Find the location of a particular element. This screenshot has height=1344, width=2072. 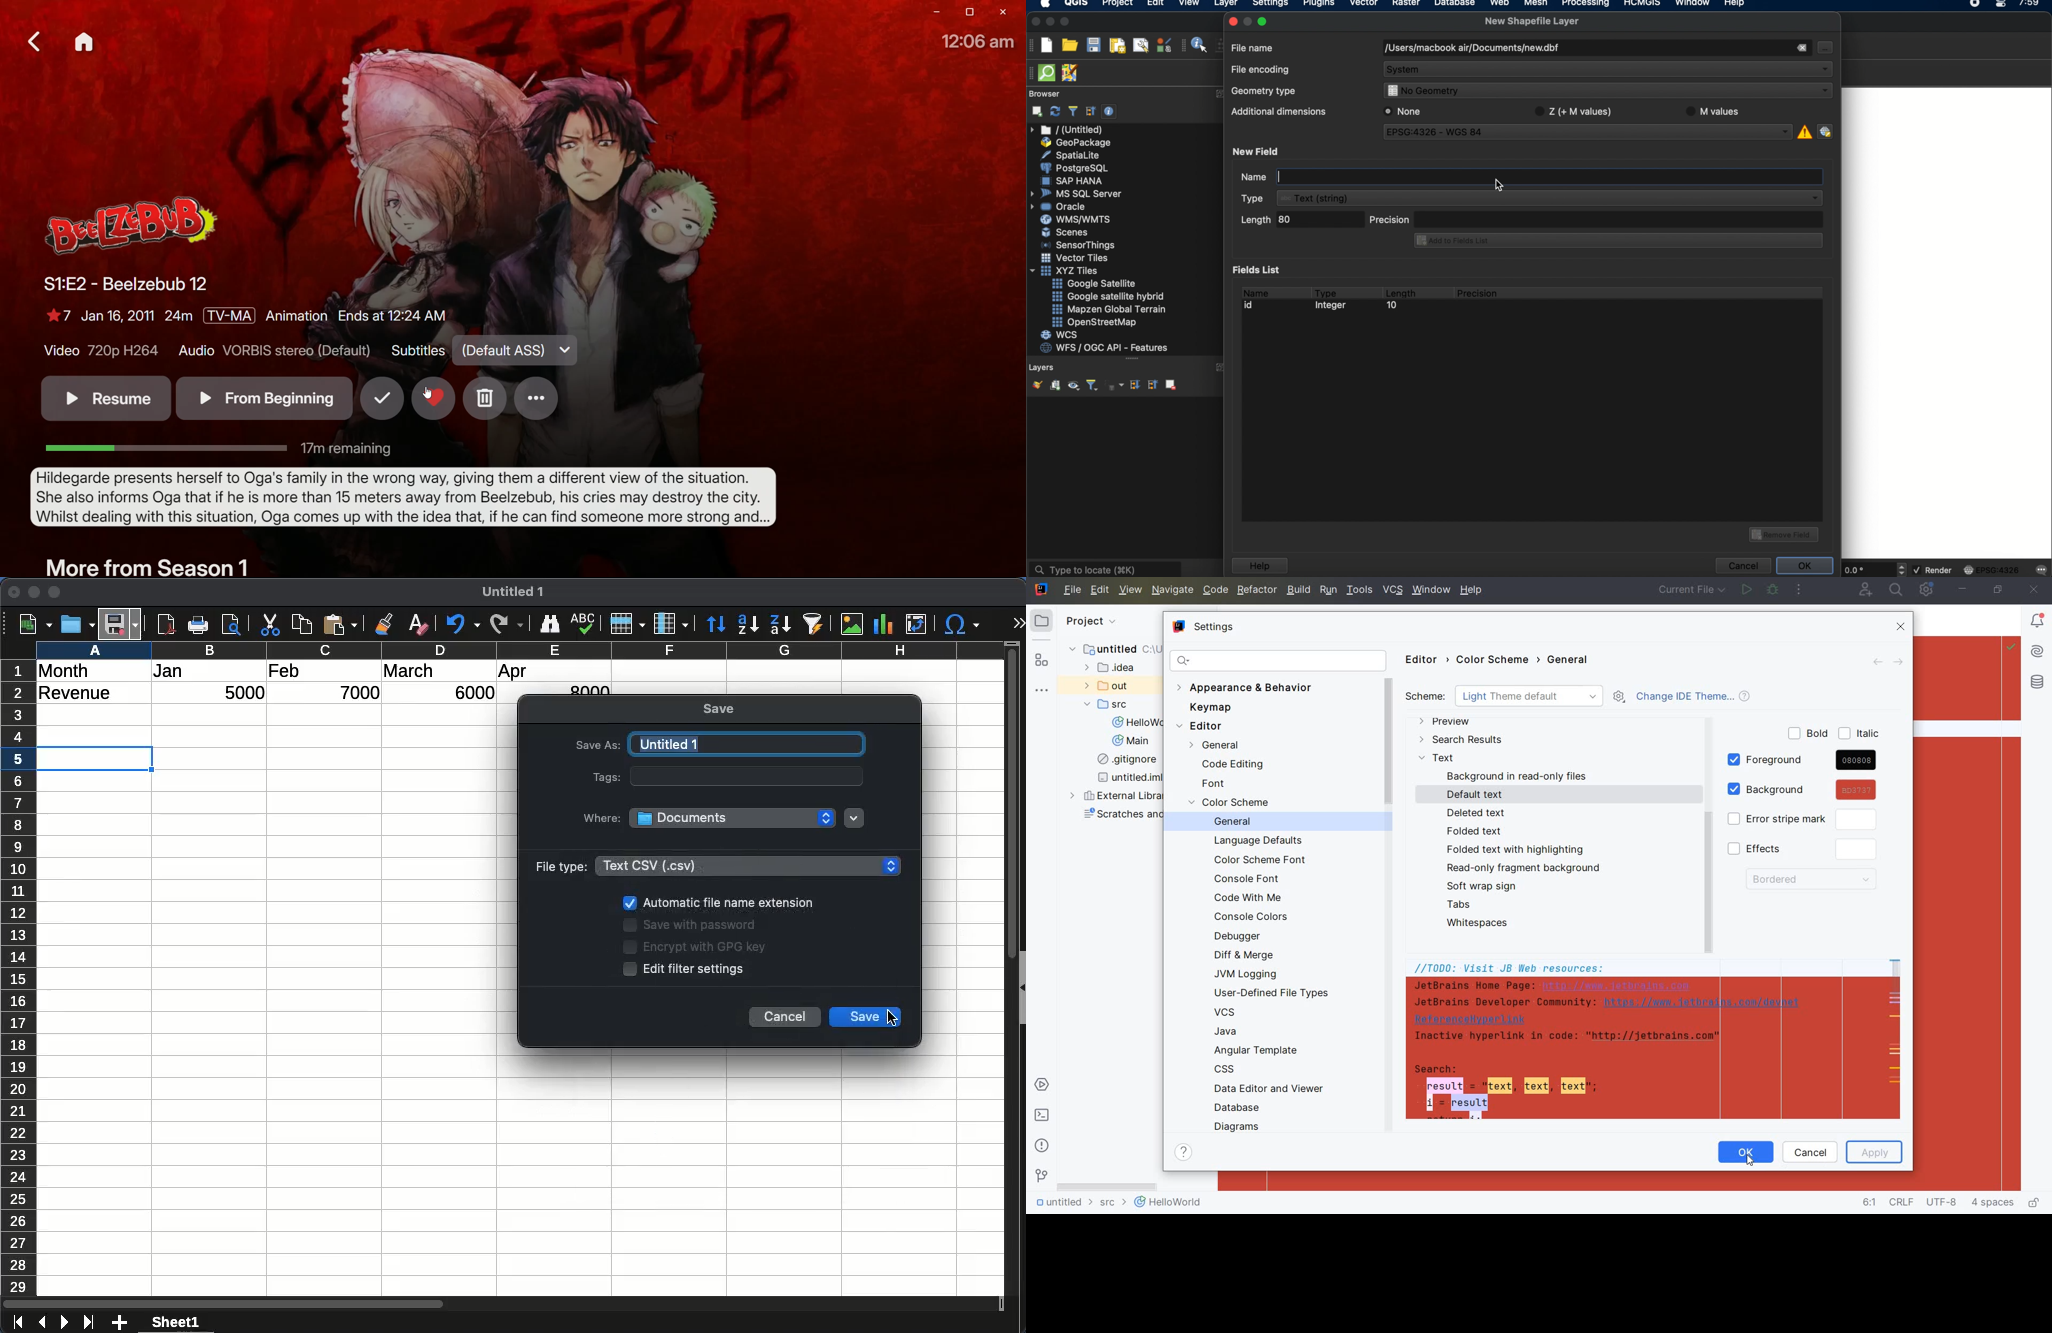

Audio Details is located at coordinates (275, 353).